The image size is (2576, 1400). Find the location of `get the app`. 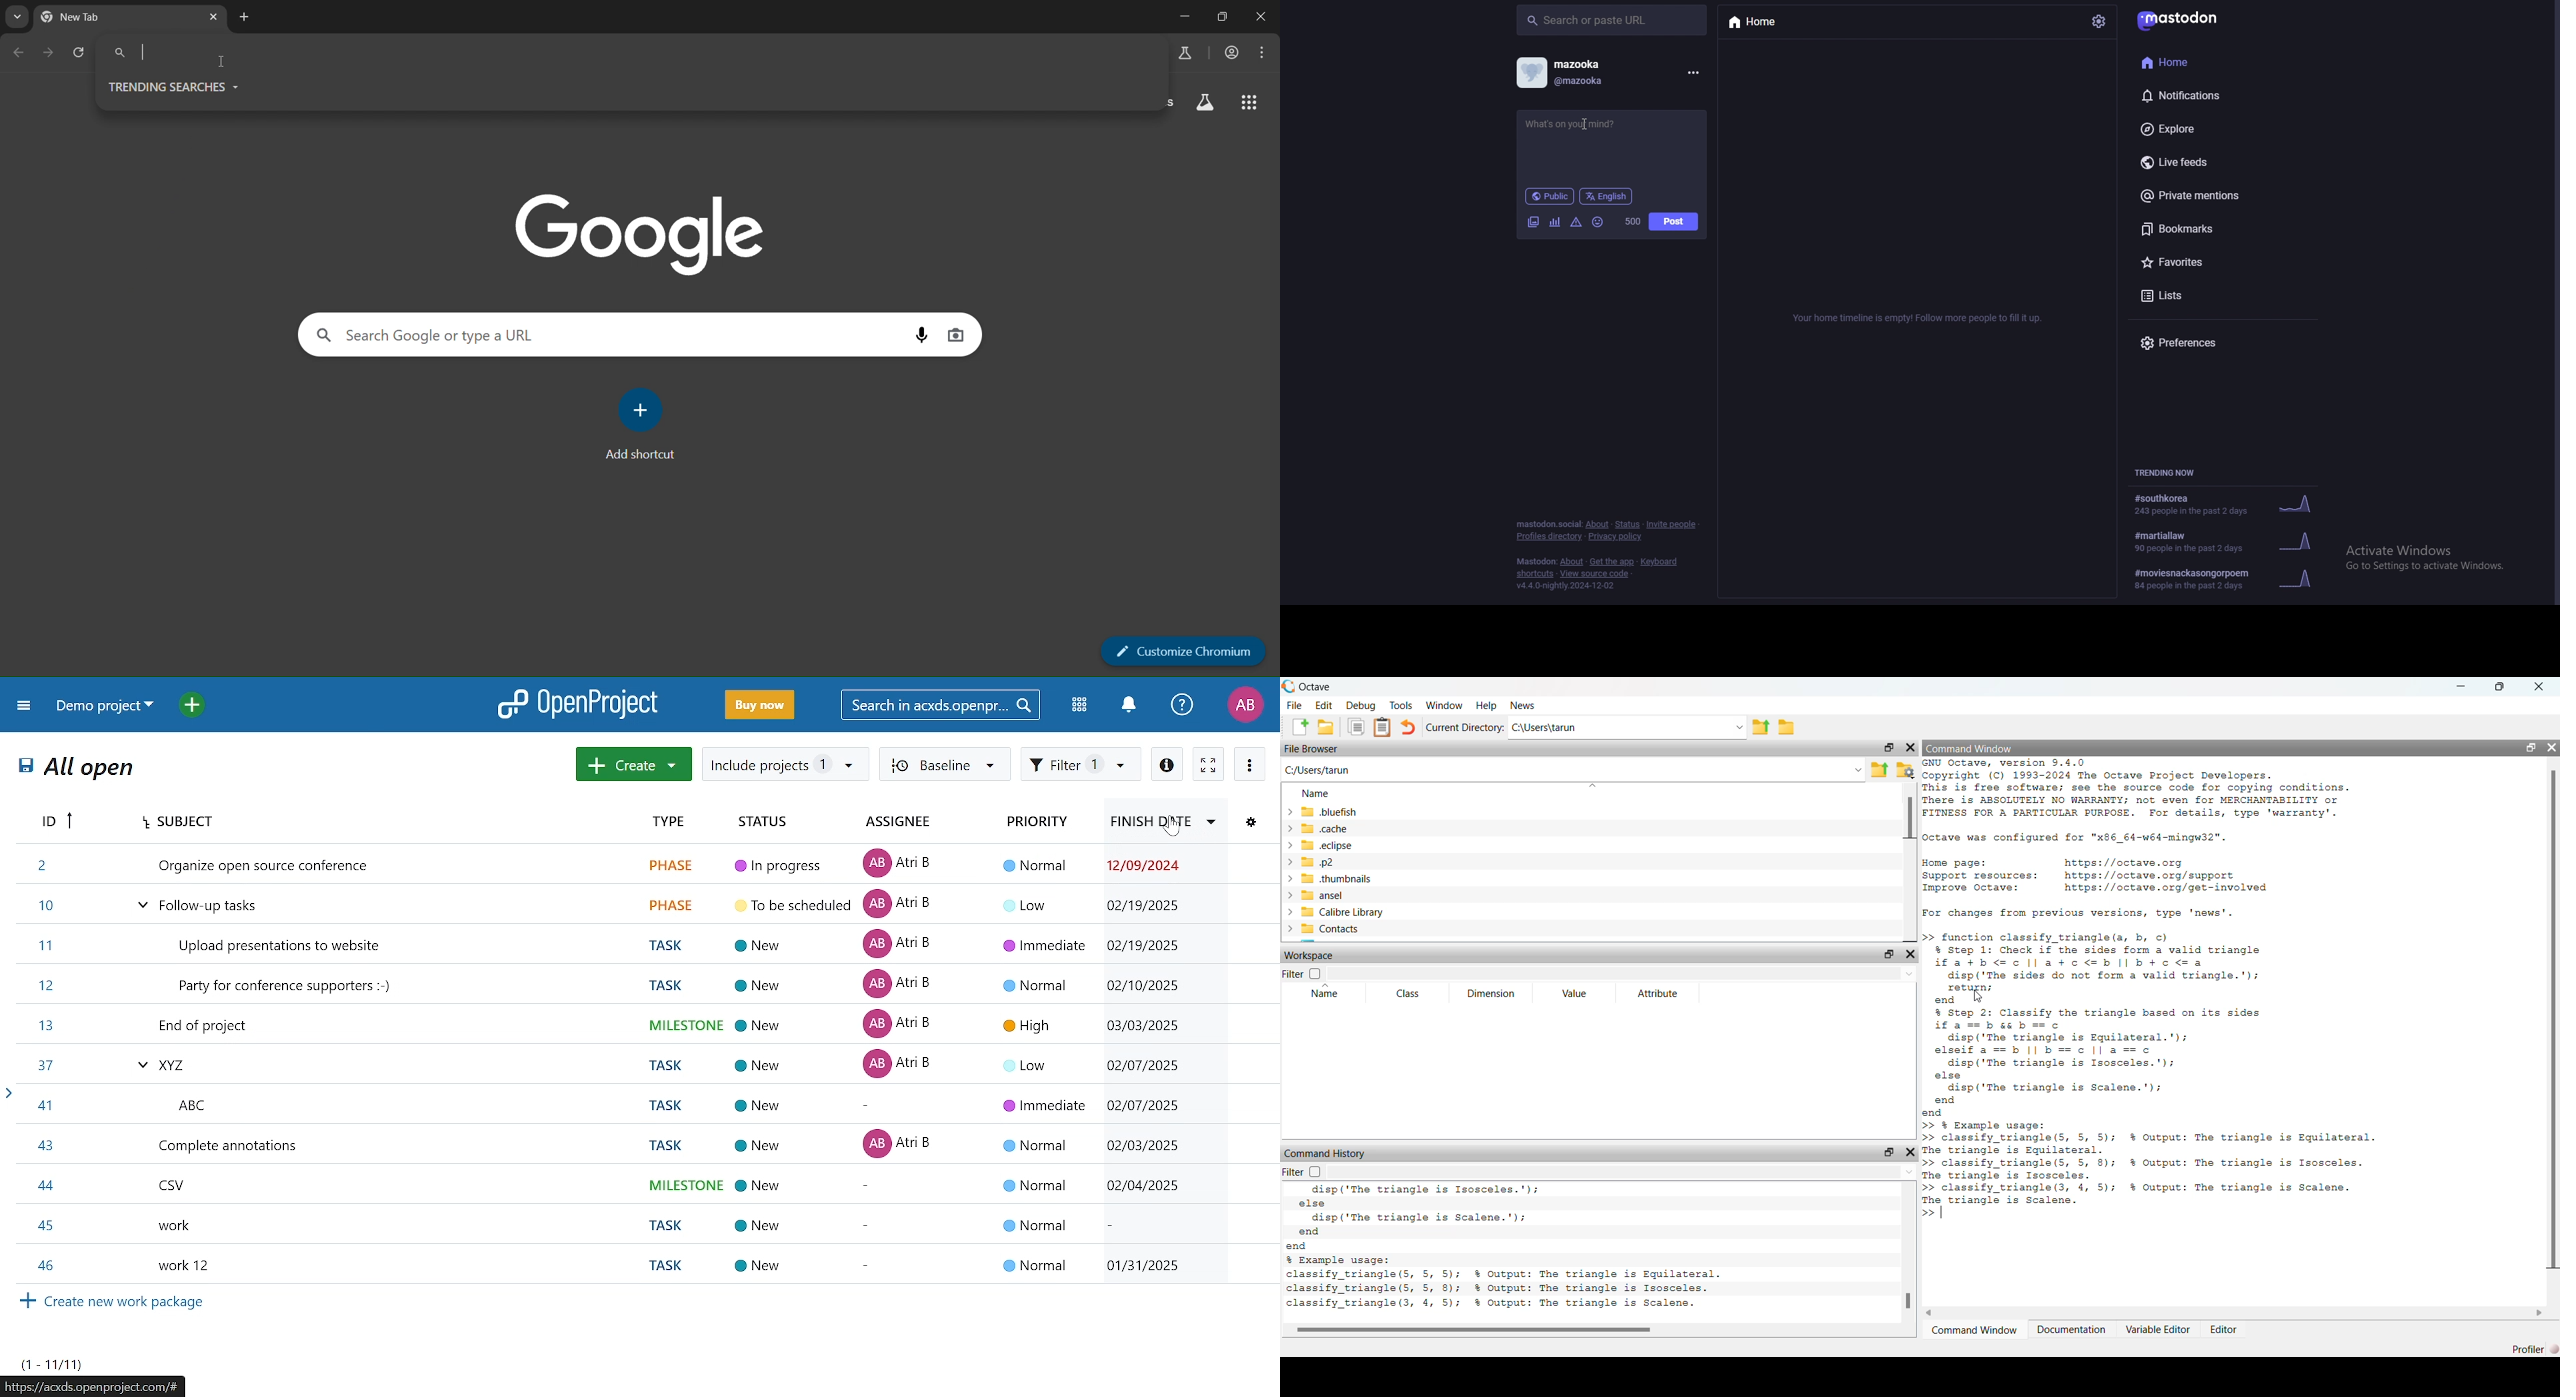

get the app is located at coordinates (1612, 563).